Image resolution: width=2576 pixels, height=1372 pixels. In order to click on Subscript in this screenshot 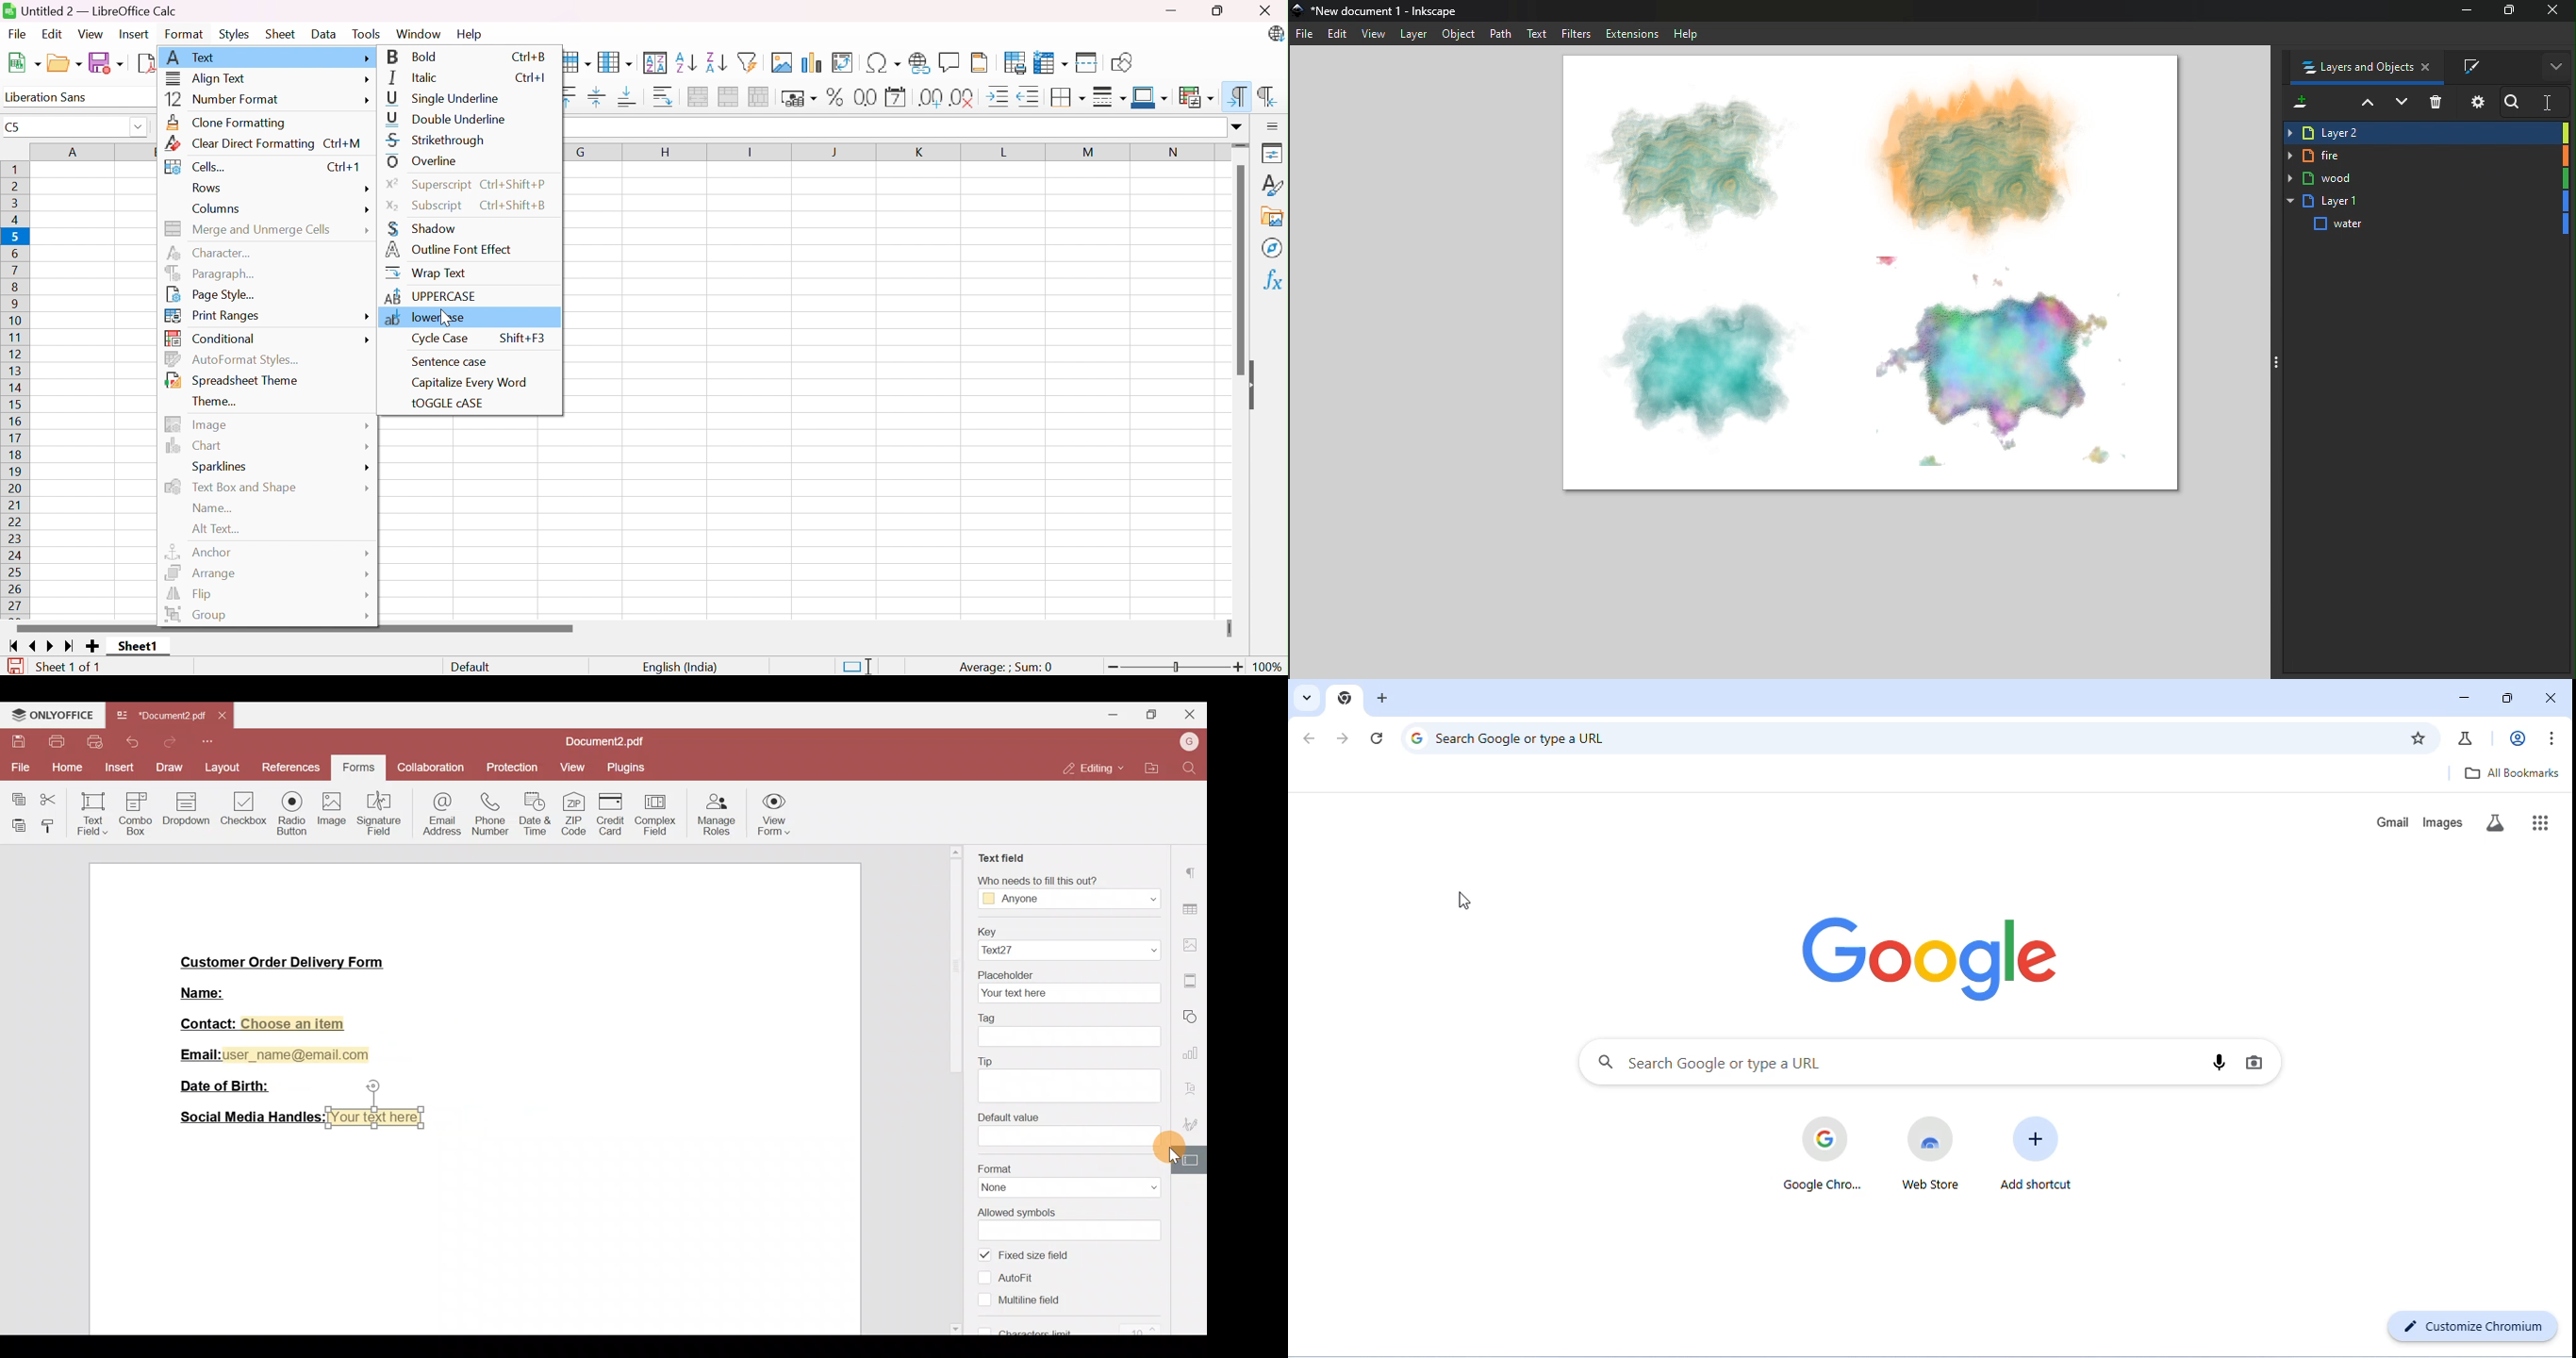, I will do `click(426, 205)`.